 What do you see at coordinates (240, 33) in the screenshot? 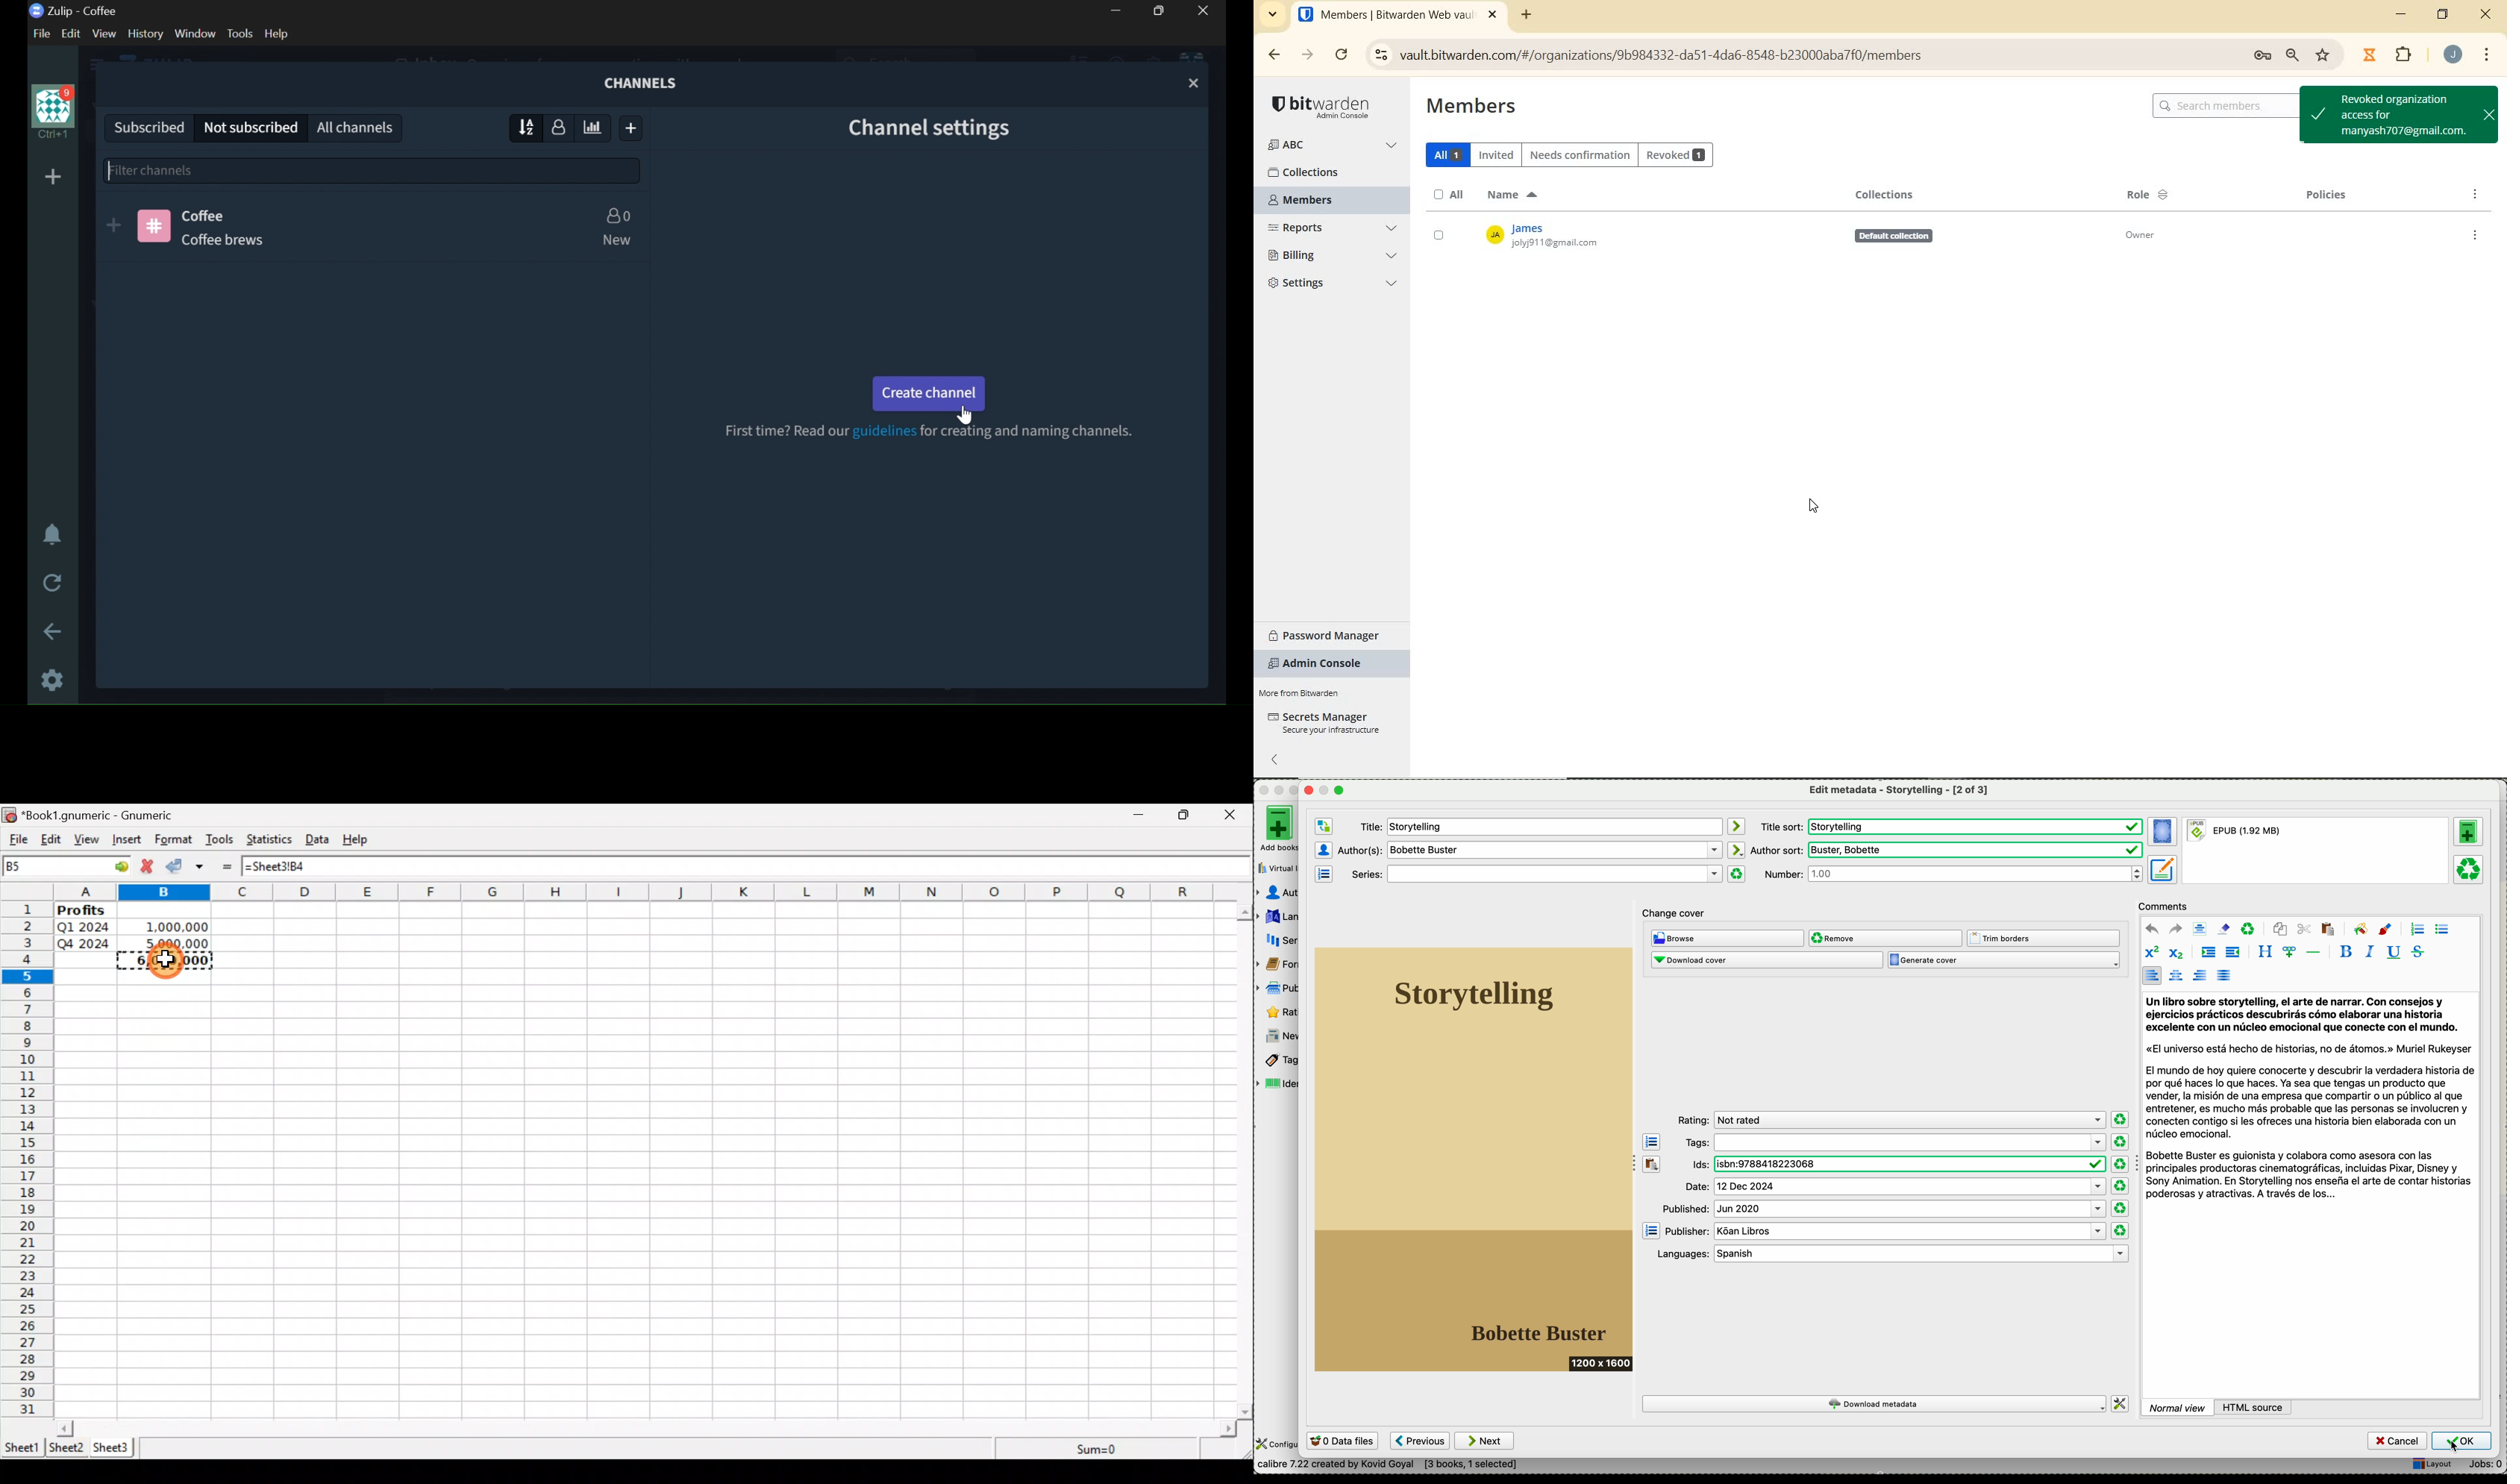
I see `TOOLS` at bounding box center [240, 33].